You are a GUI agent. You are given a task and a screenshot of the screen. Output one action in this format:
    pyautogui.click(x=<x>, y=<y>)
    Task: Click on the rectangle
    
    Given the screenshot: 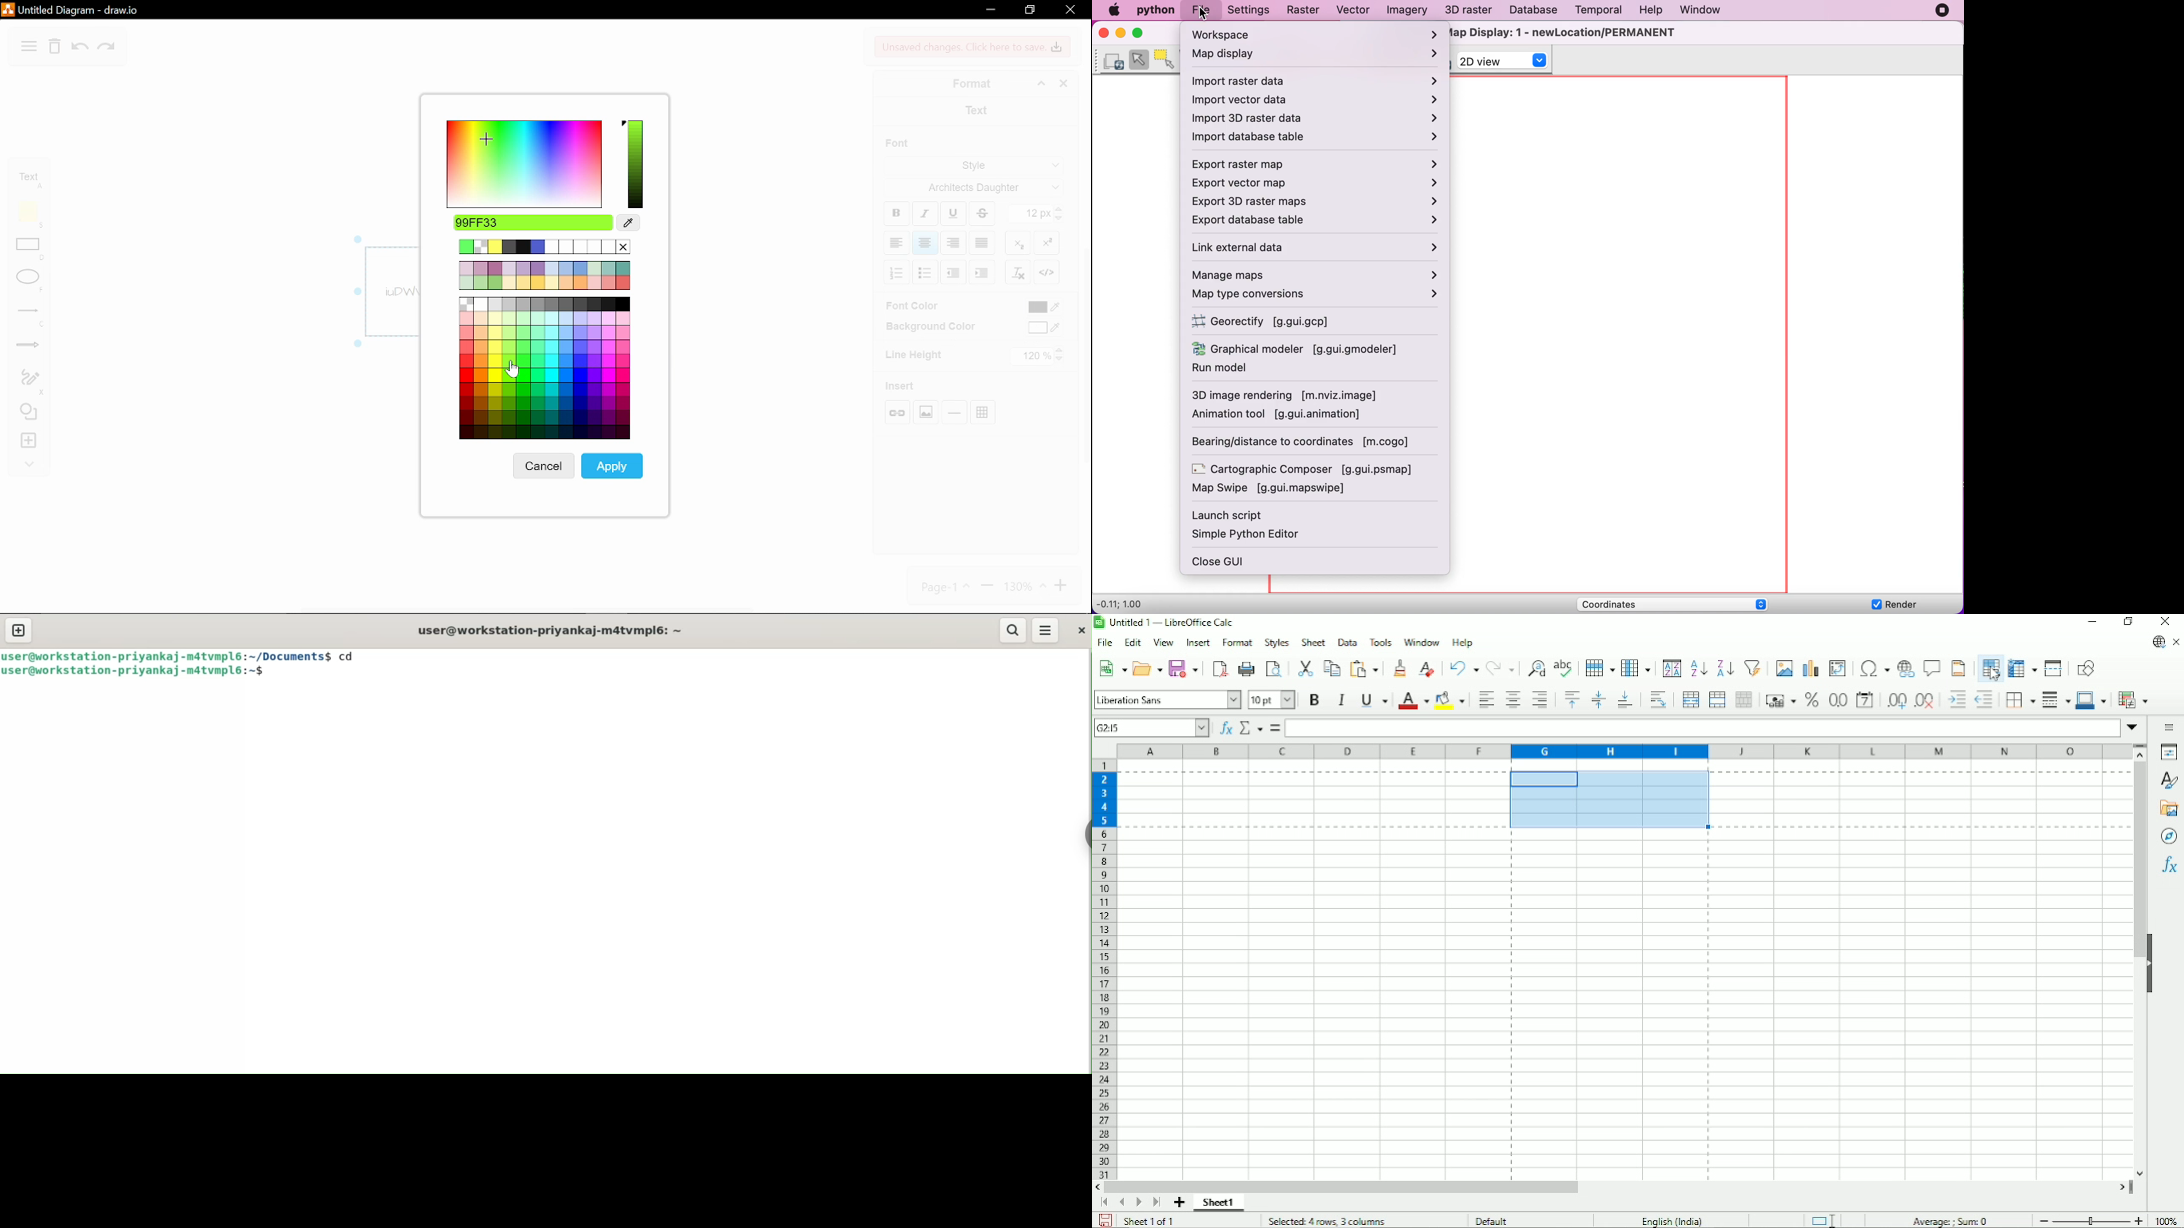 What is the action you would take?
    pyautogui.click(x=25, y=248)
    